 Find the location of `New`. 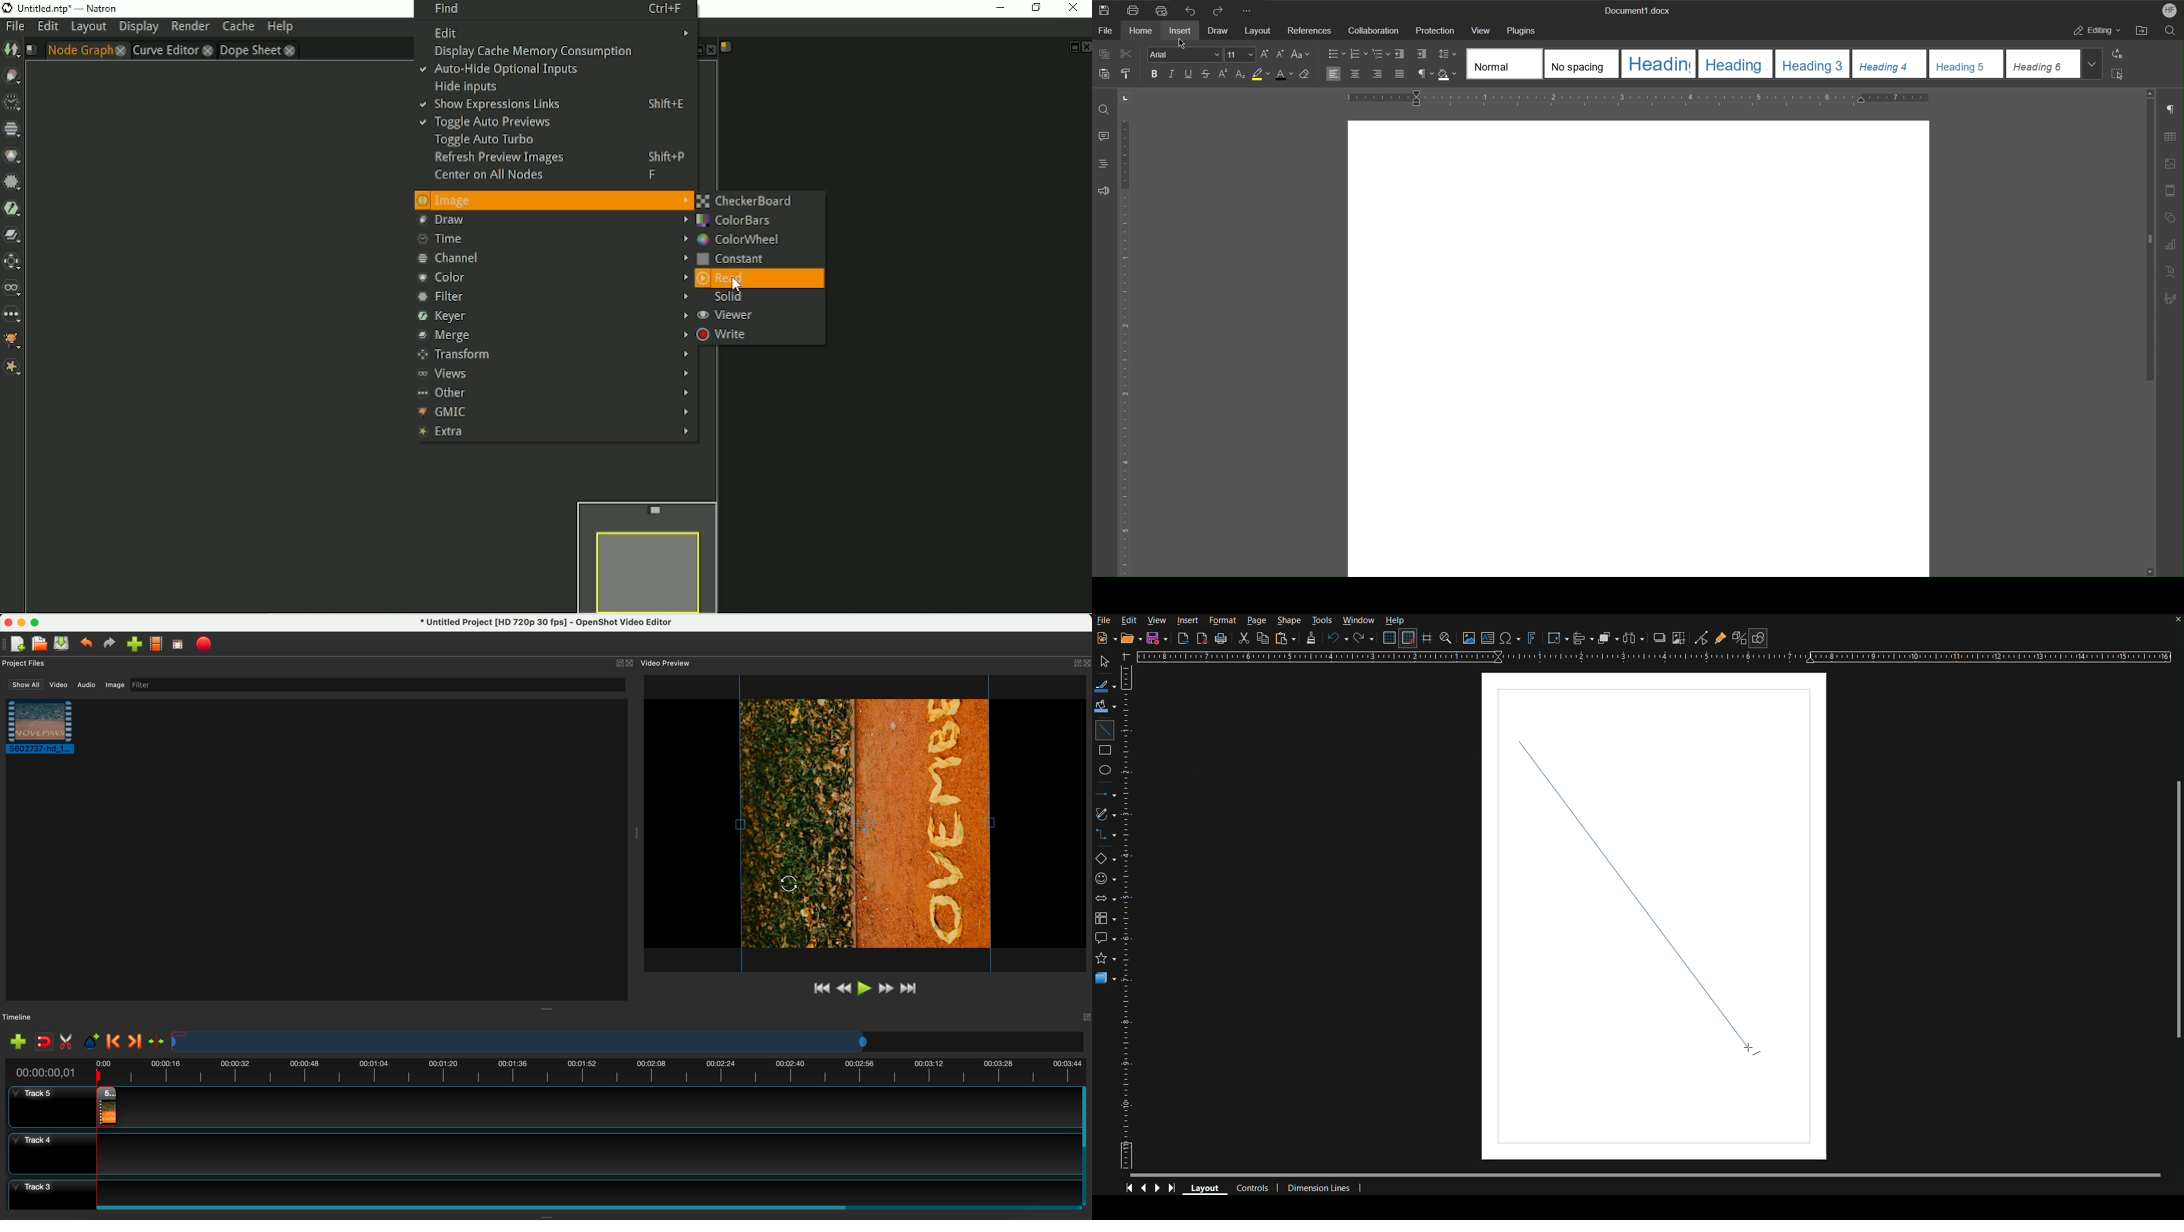

New is located at coordinates (1103, 11).